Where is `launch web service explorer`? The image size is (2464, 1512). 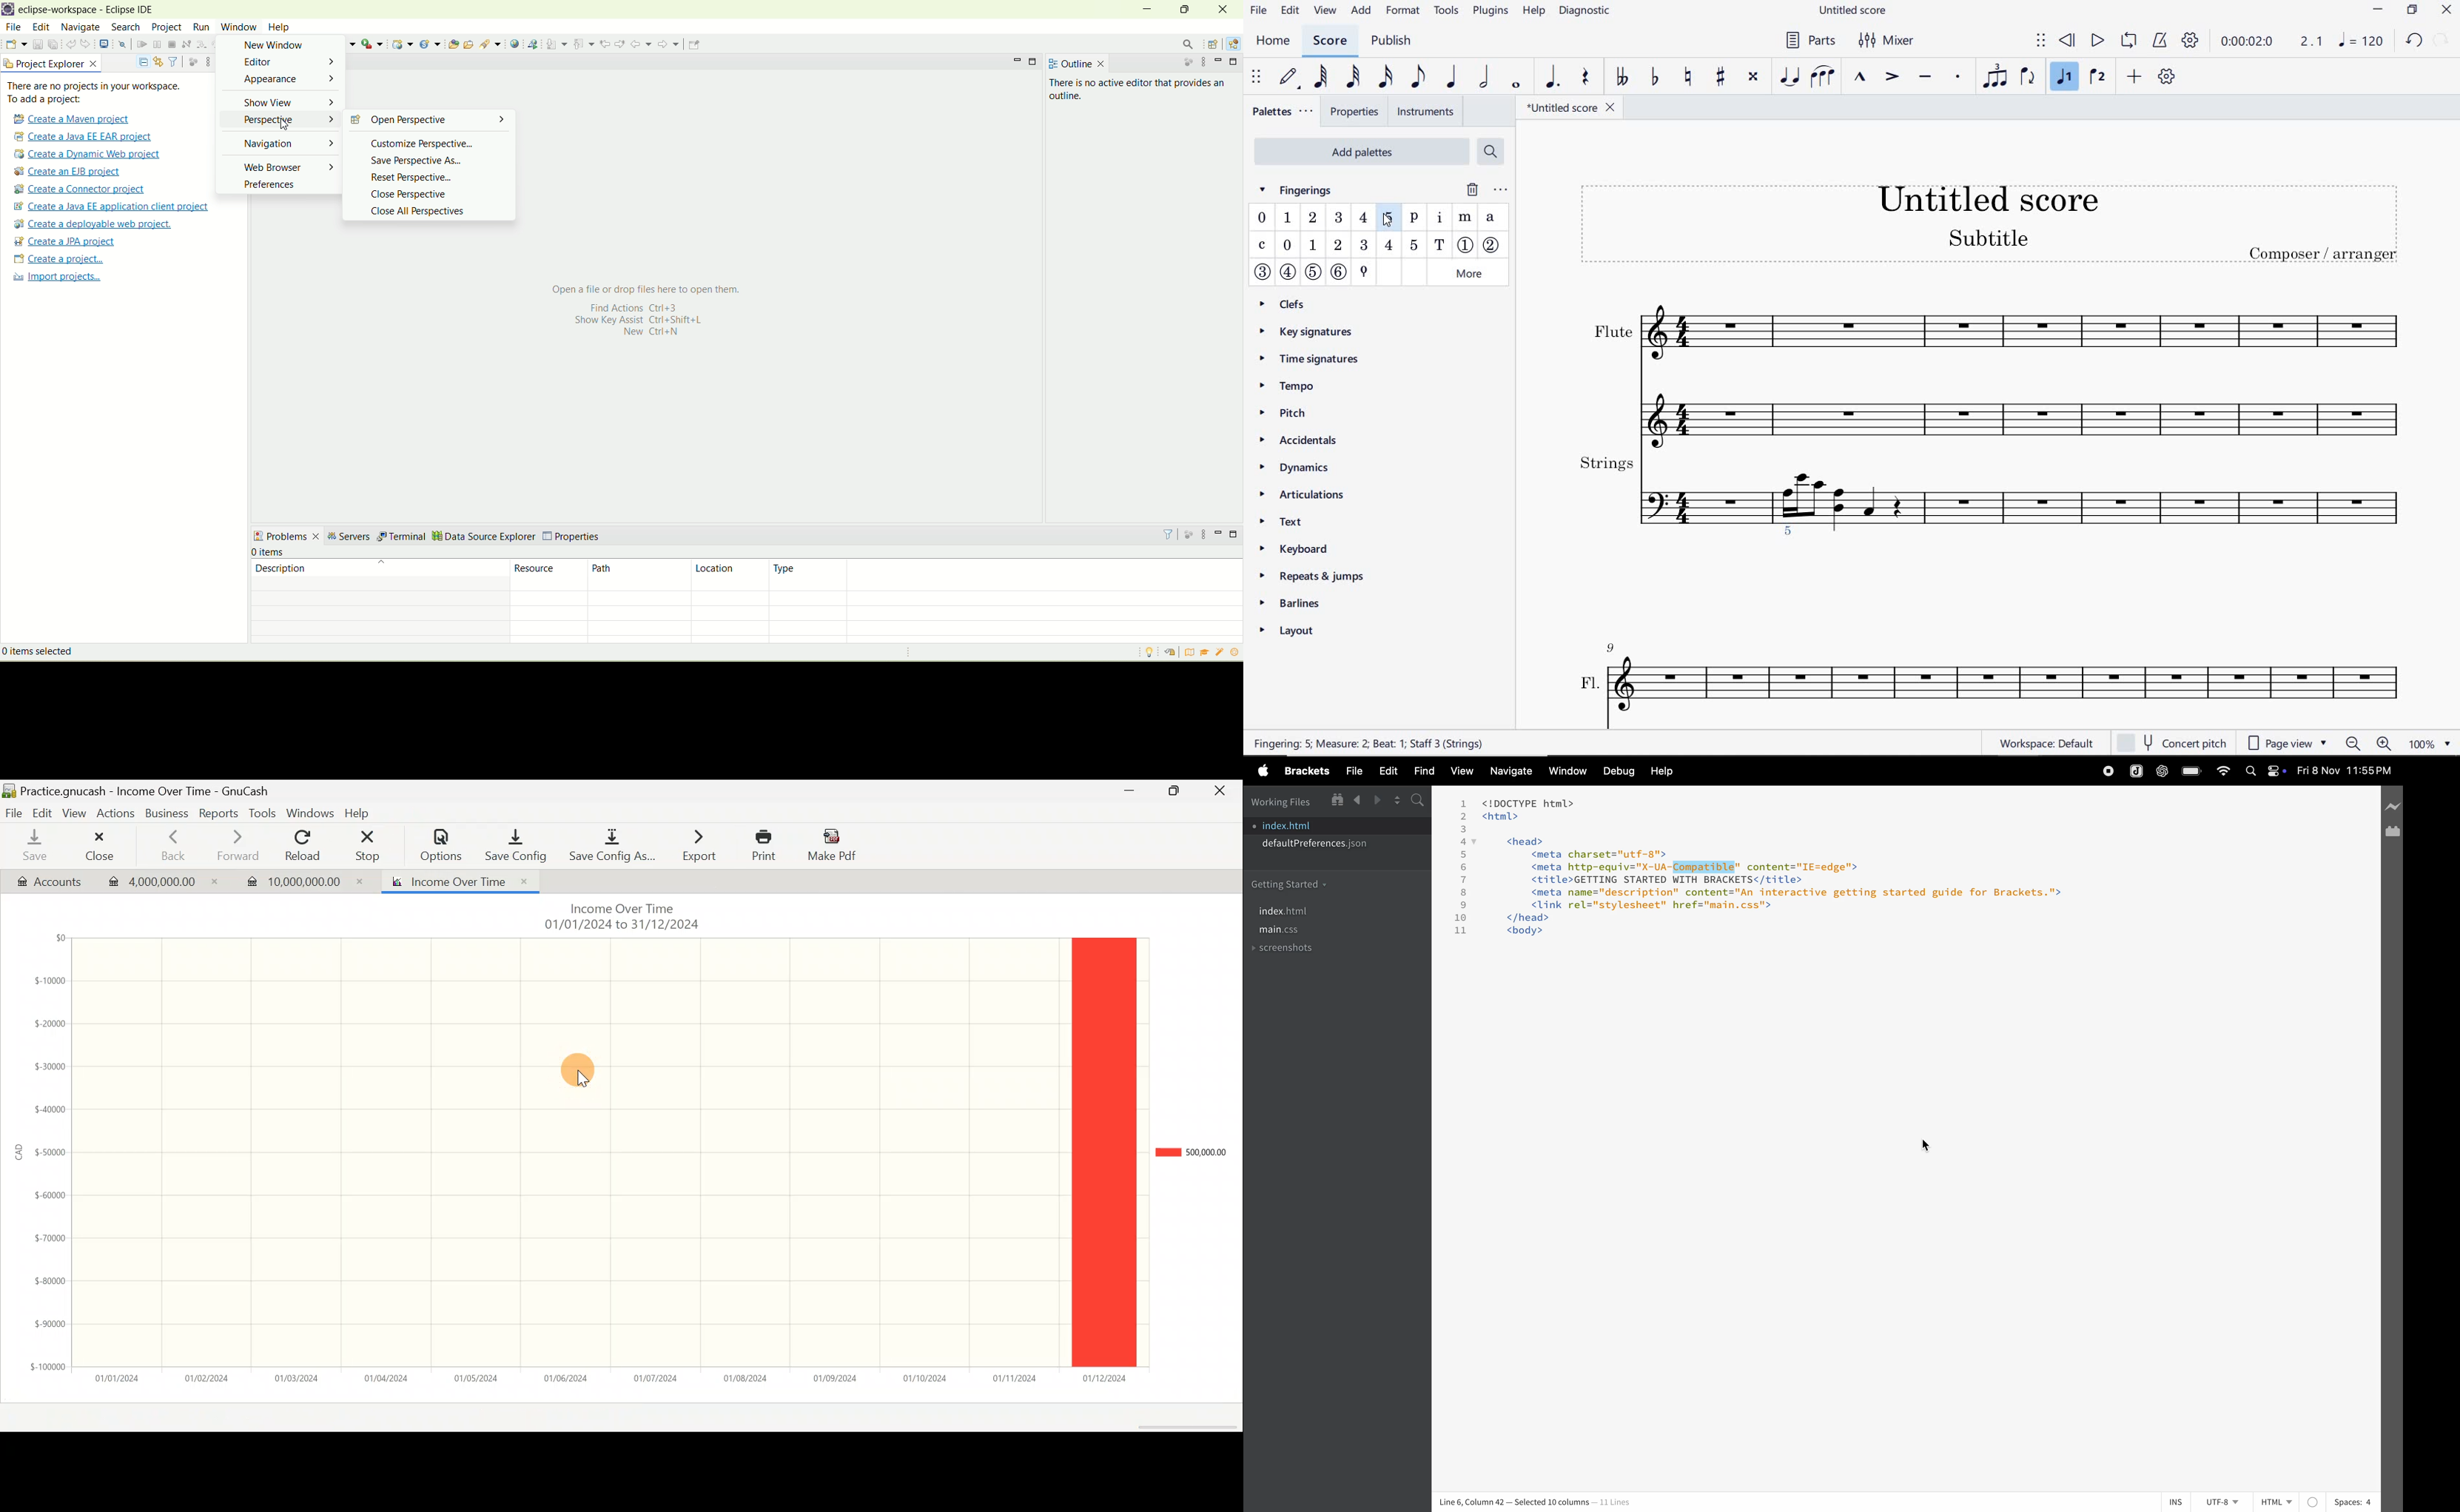 launch web service explorer is located at coordinates (532, 44).